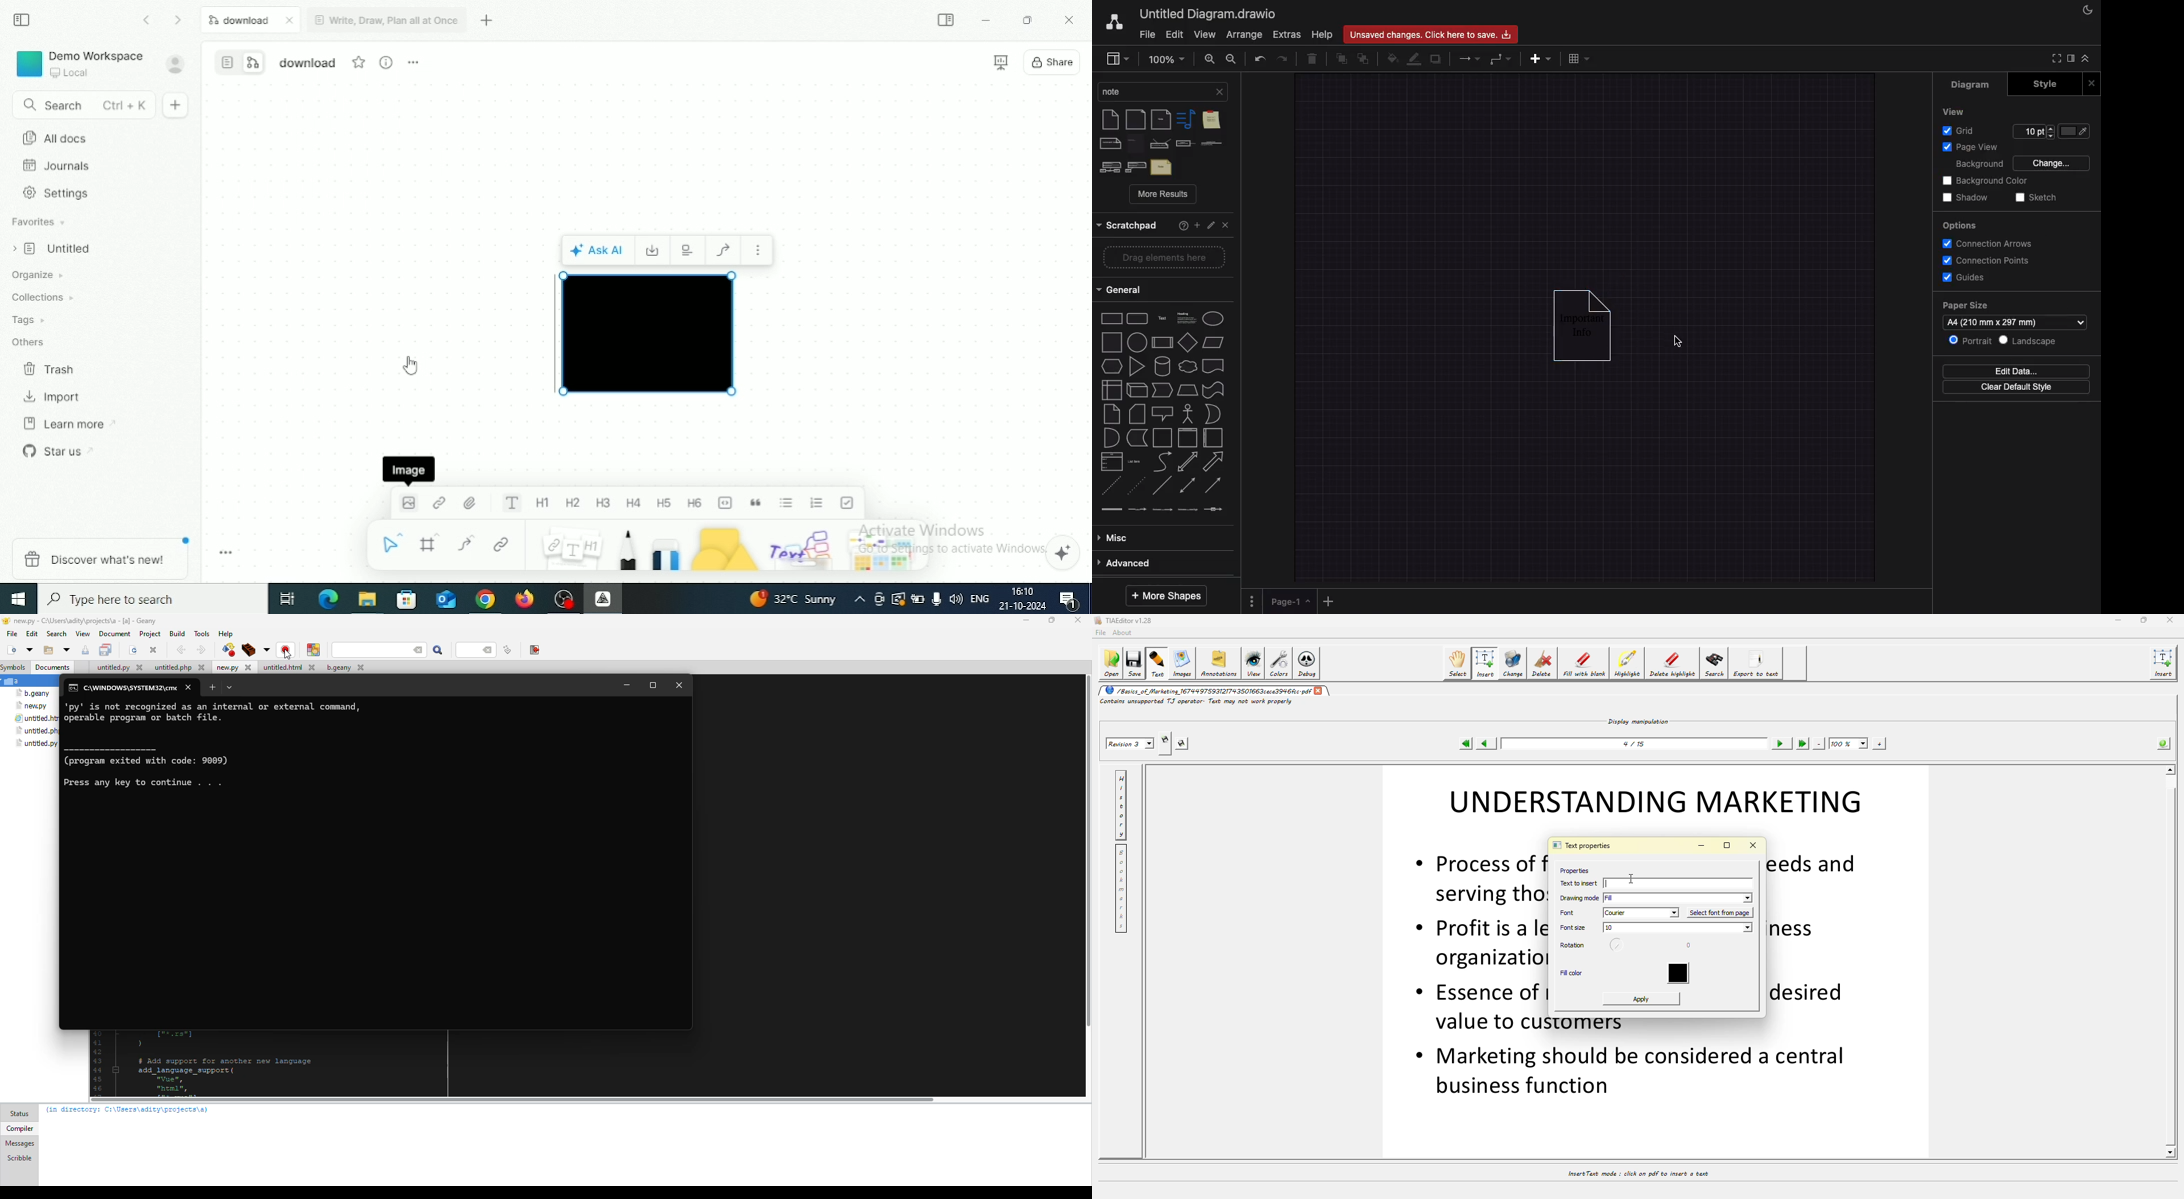 This screenshot has height=1204, width=2184. What do you see at coordinates (1973, 146) in the screenshot?
I see `Page view` at bounding box center [1973, 146].